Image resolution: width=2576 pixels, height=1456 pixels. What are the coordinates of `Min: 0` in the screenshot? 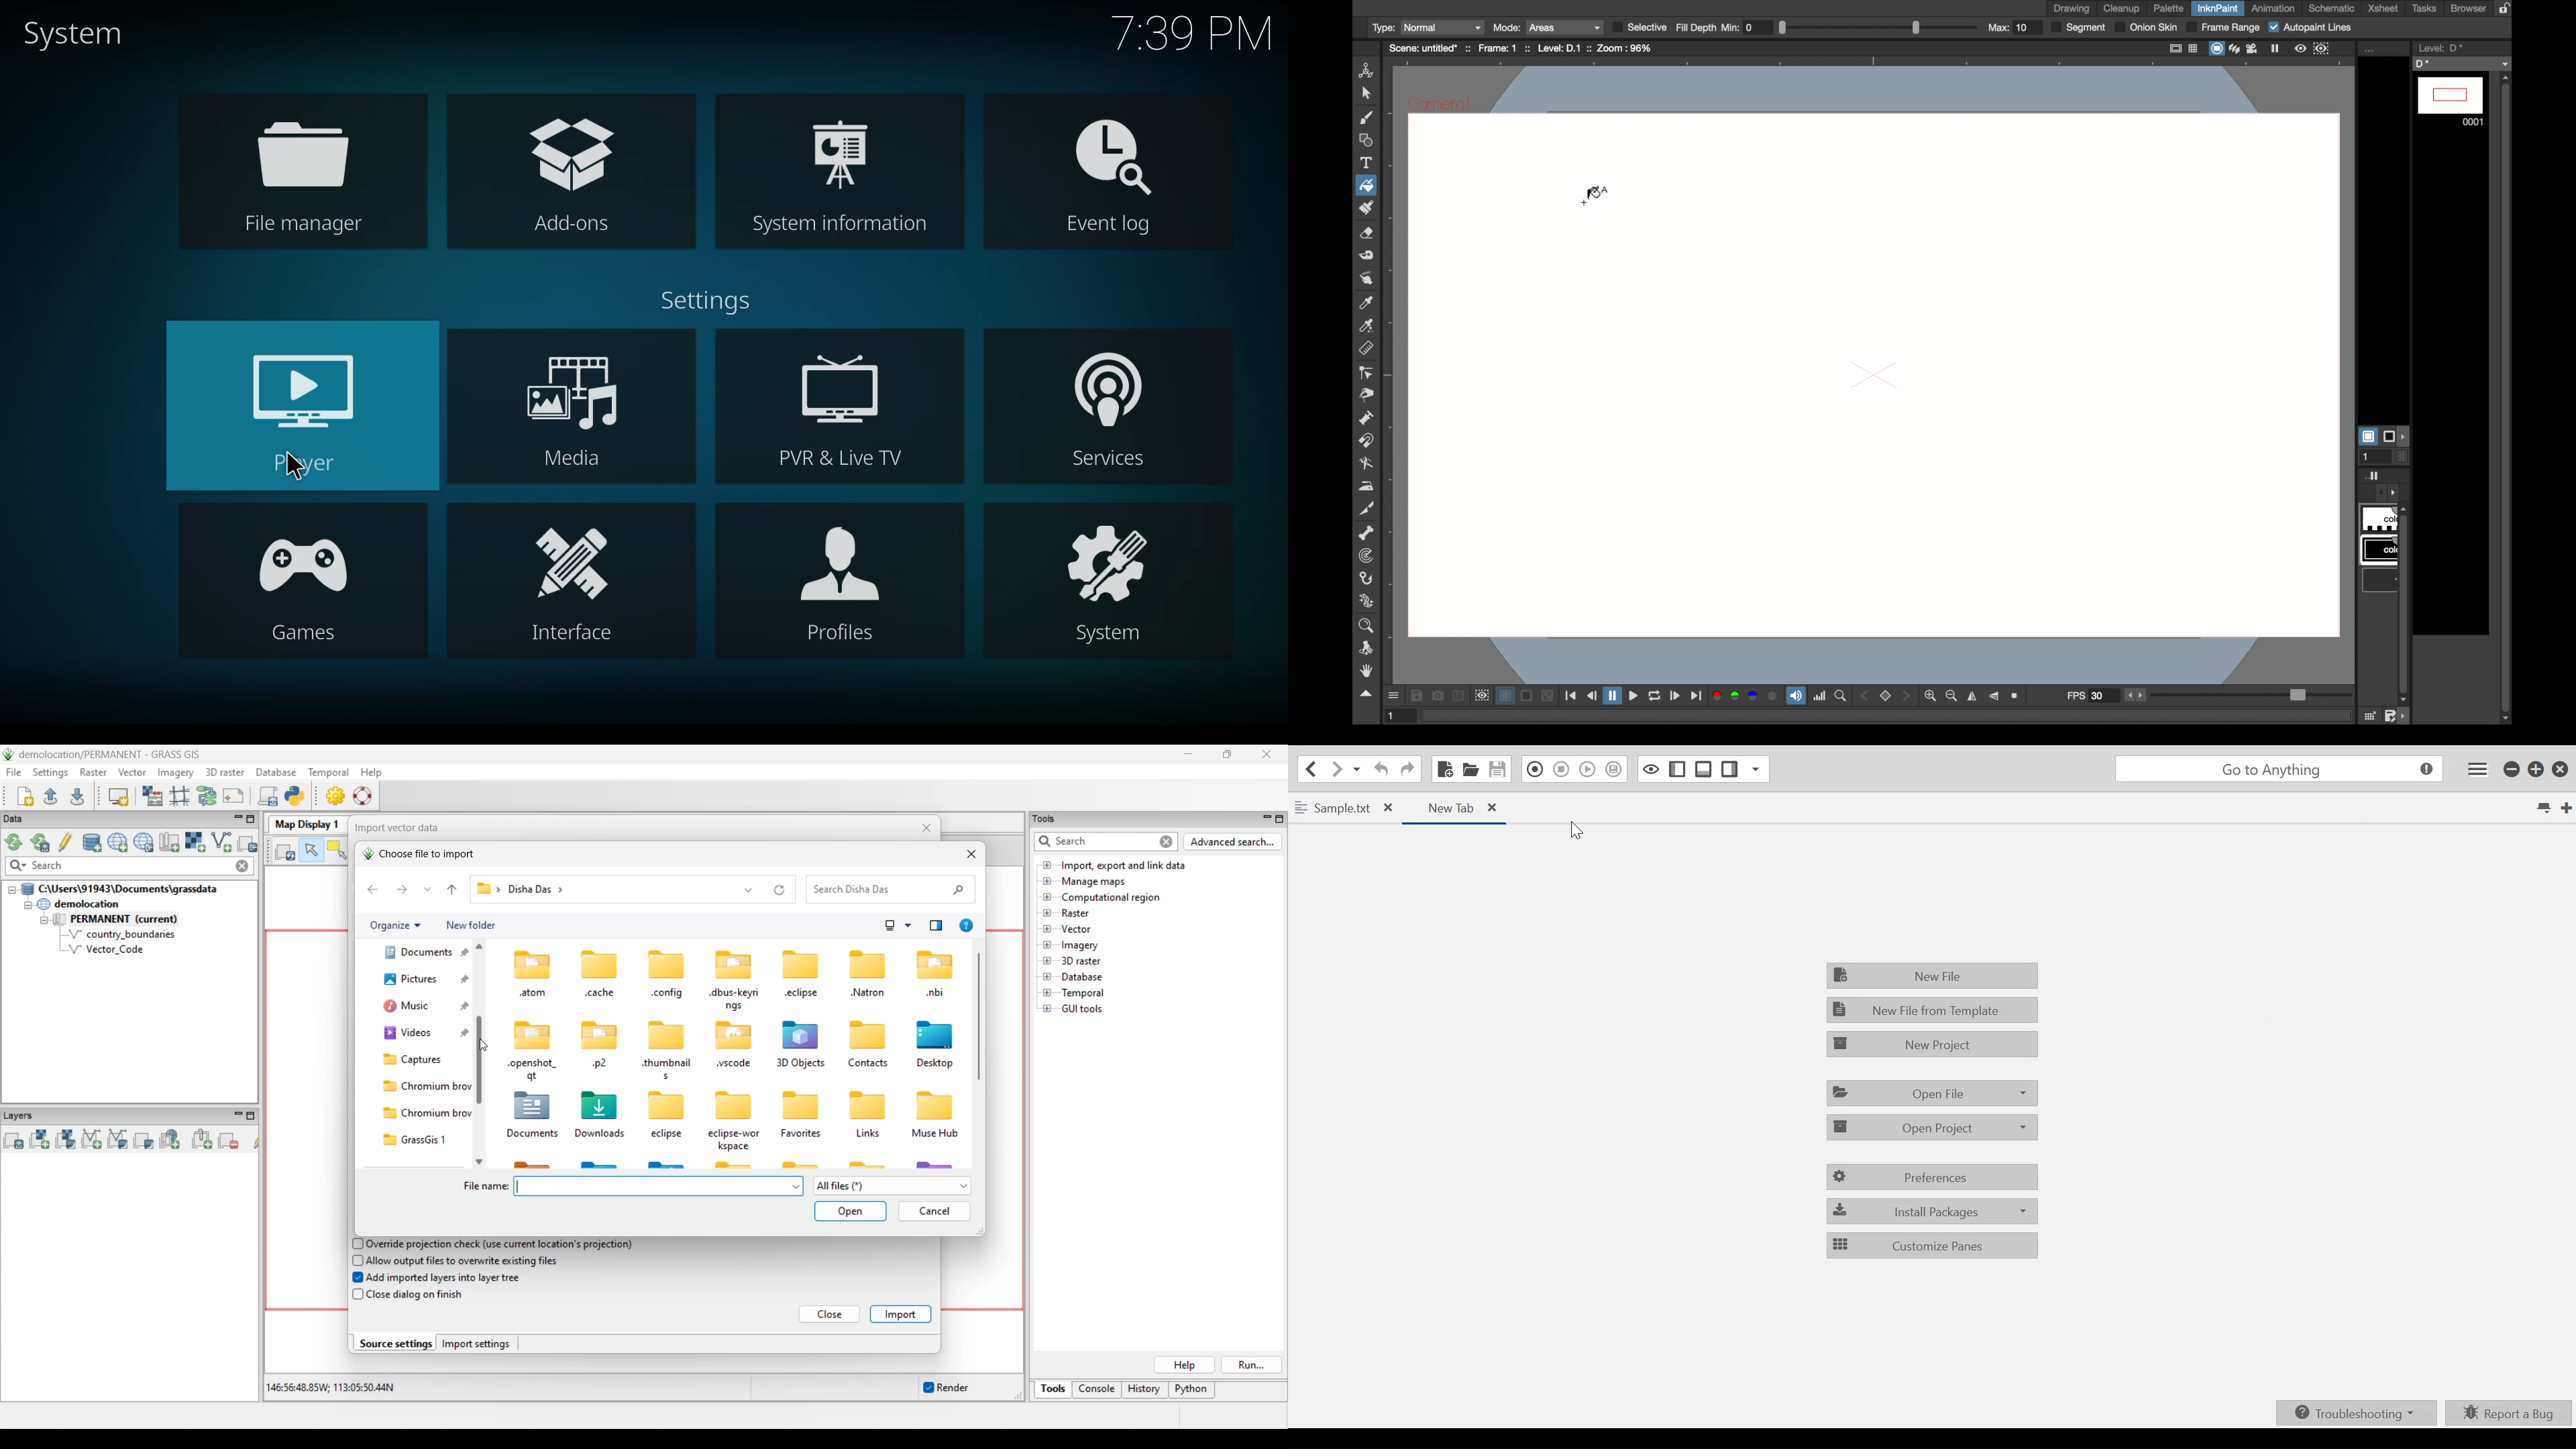 It's located at (1748, 27).